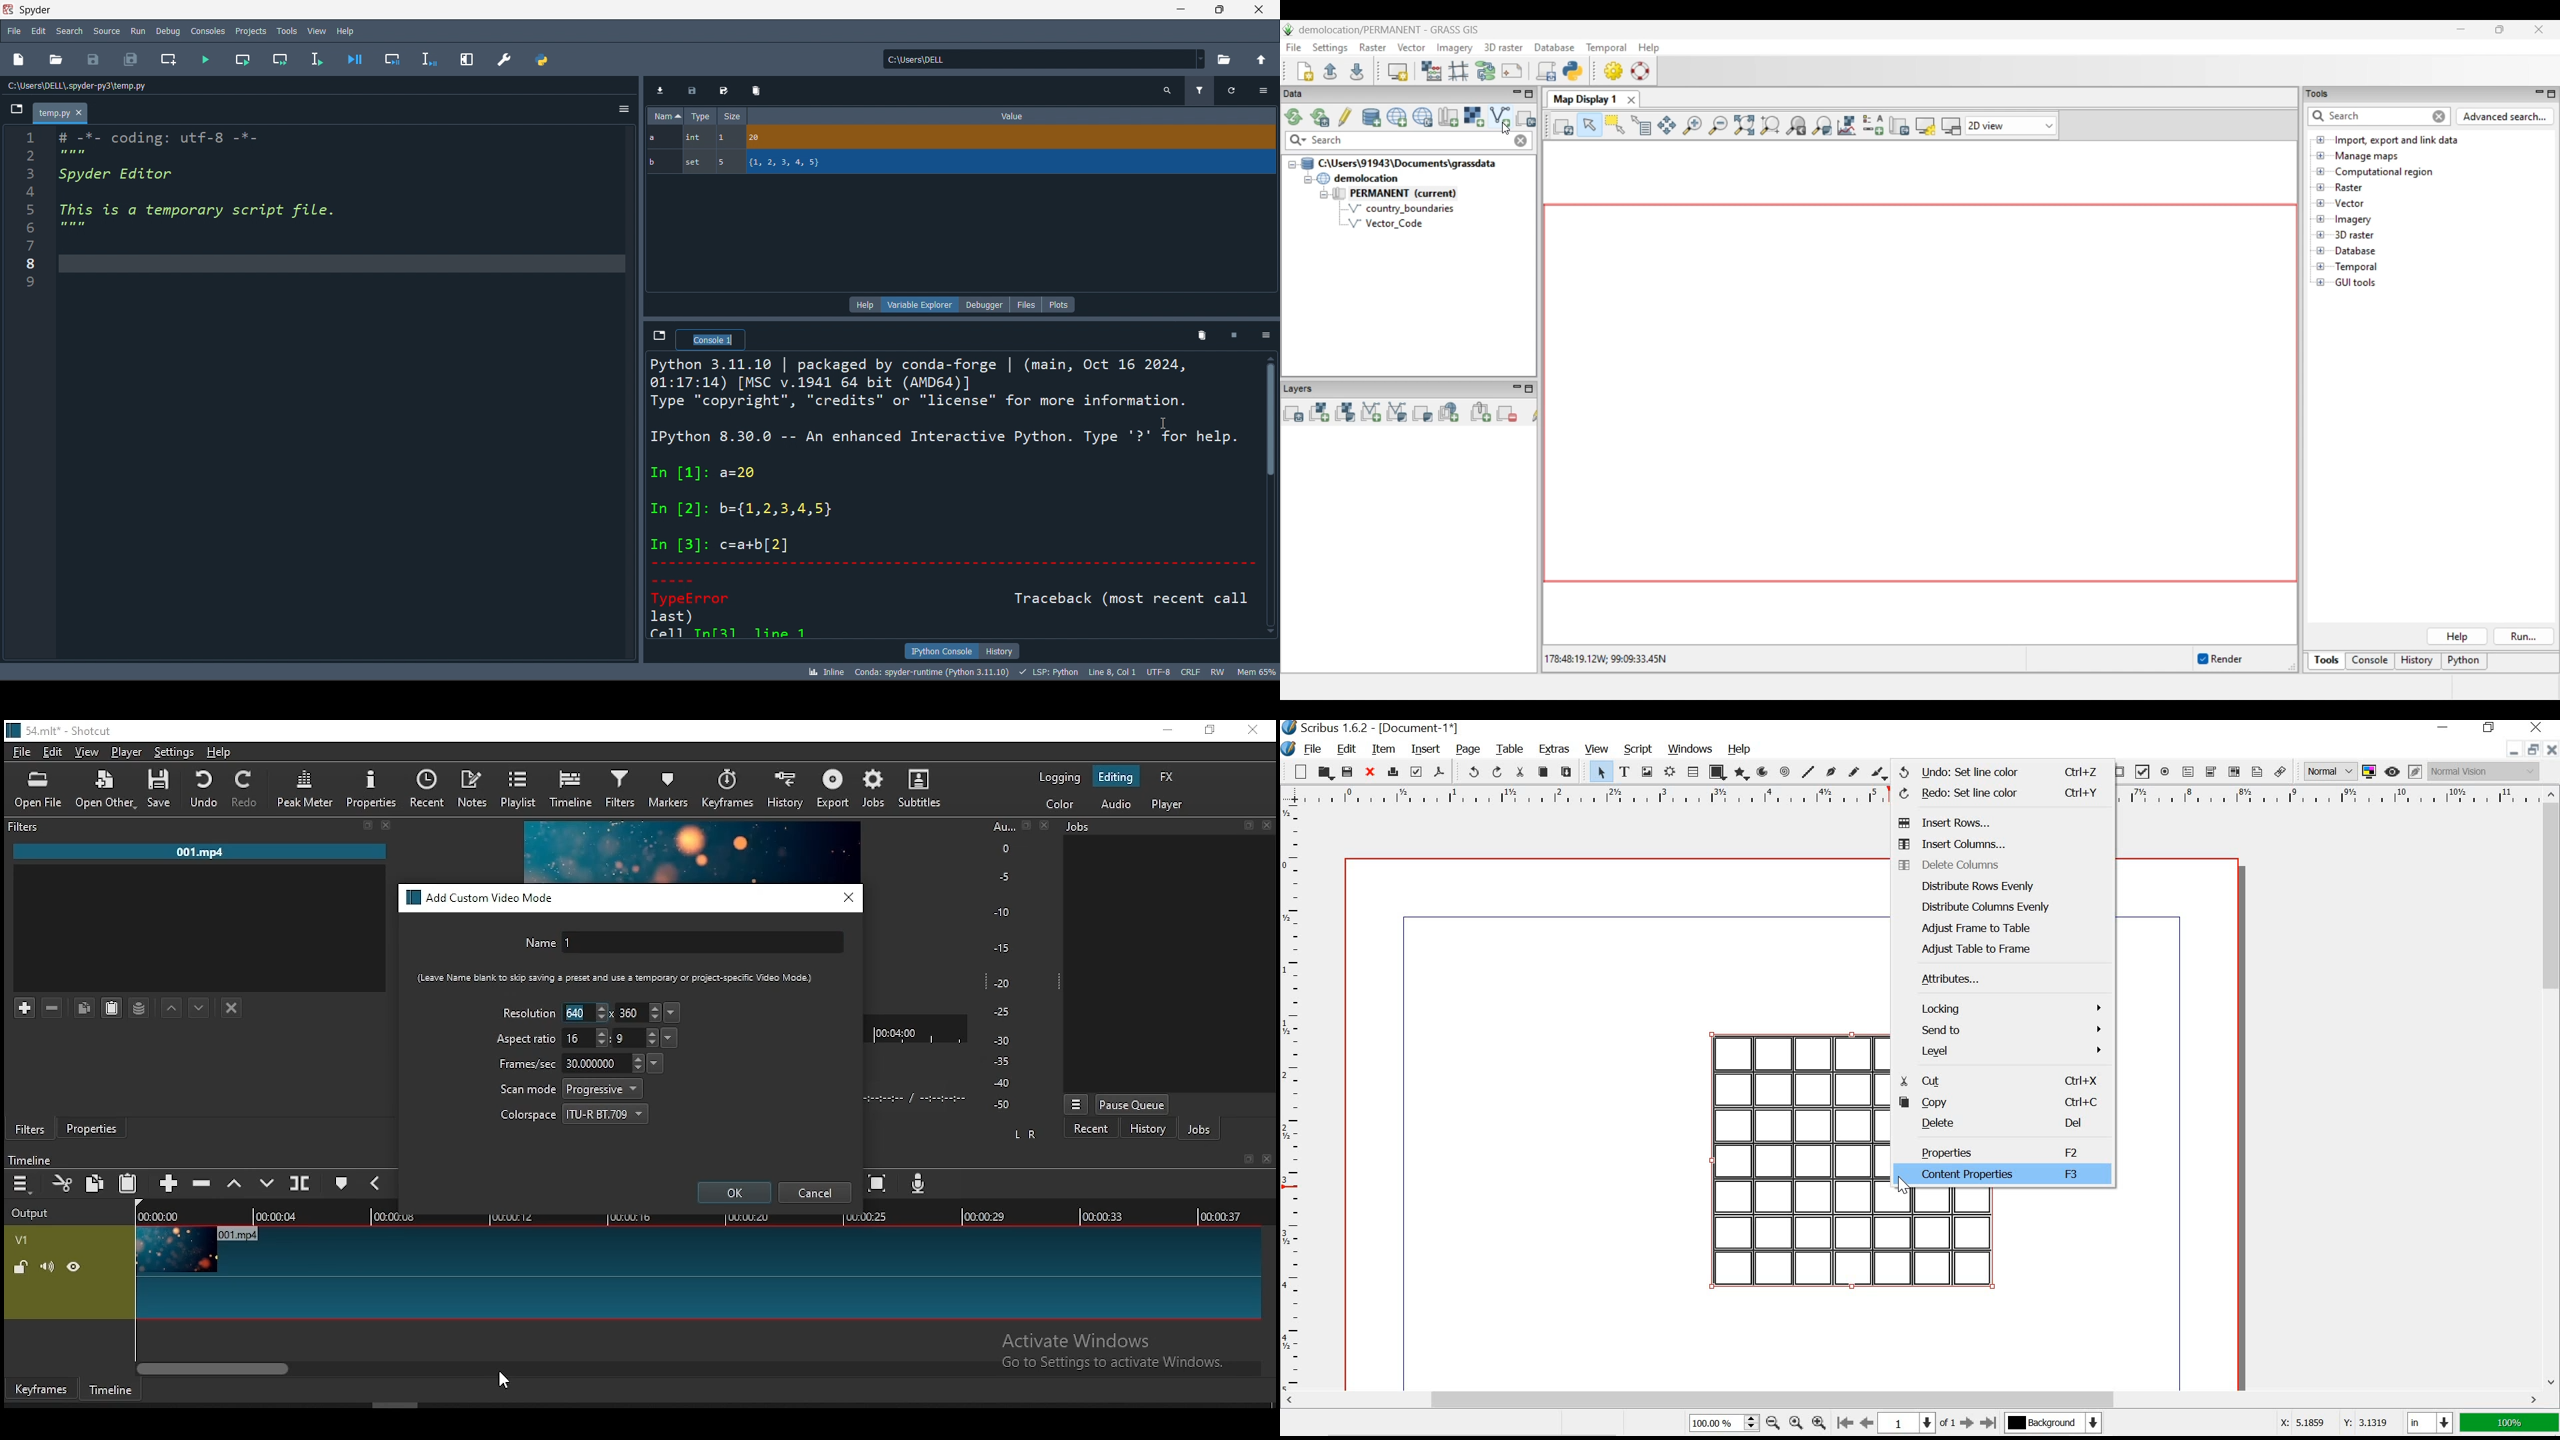 This screenshot has width=2576, height=1456. Describe the element at coordinates (681, 944) in the screenshot. I see `name` at that location.